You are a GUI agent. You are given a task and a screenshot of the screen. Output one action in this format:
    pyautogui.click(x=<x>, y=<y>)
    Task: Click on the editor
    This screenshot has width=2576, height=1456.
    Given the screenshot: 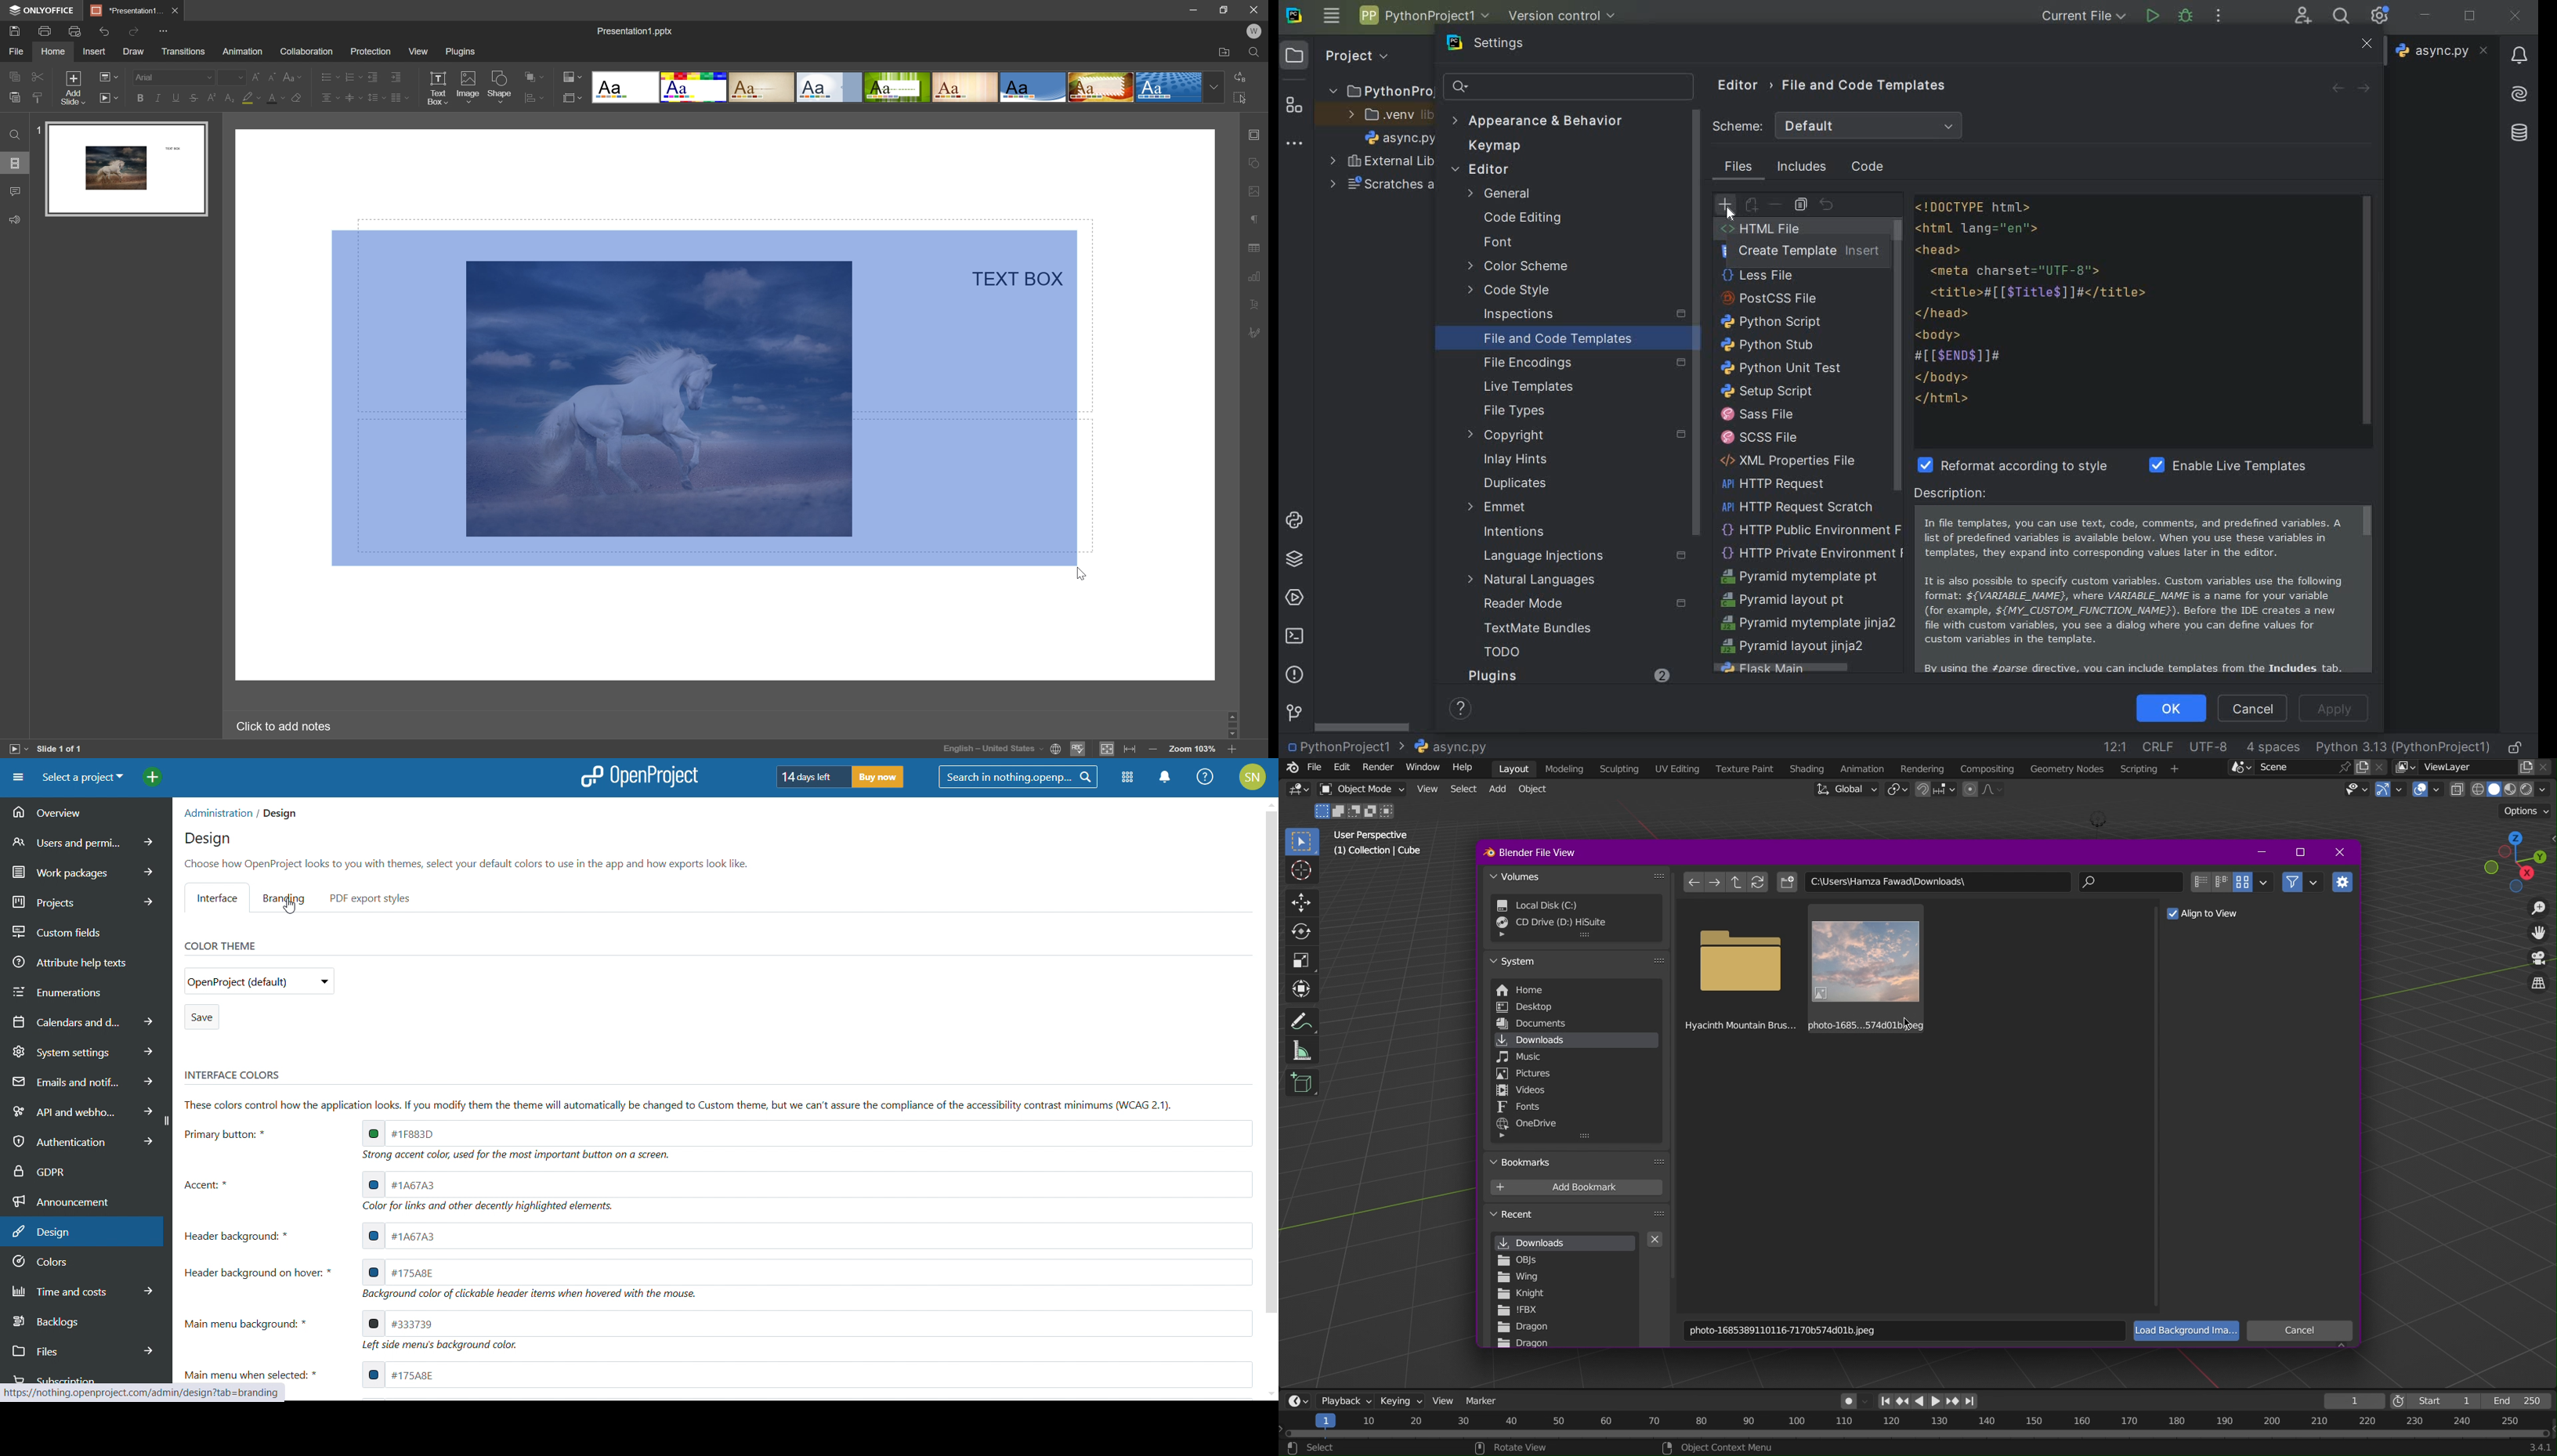 What is the action you would take?
    pyautogui.click(x=1478, y=168)
    